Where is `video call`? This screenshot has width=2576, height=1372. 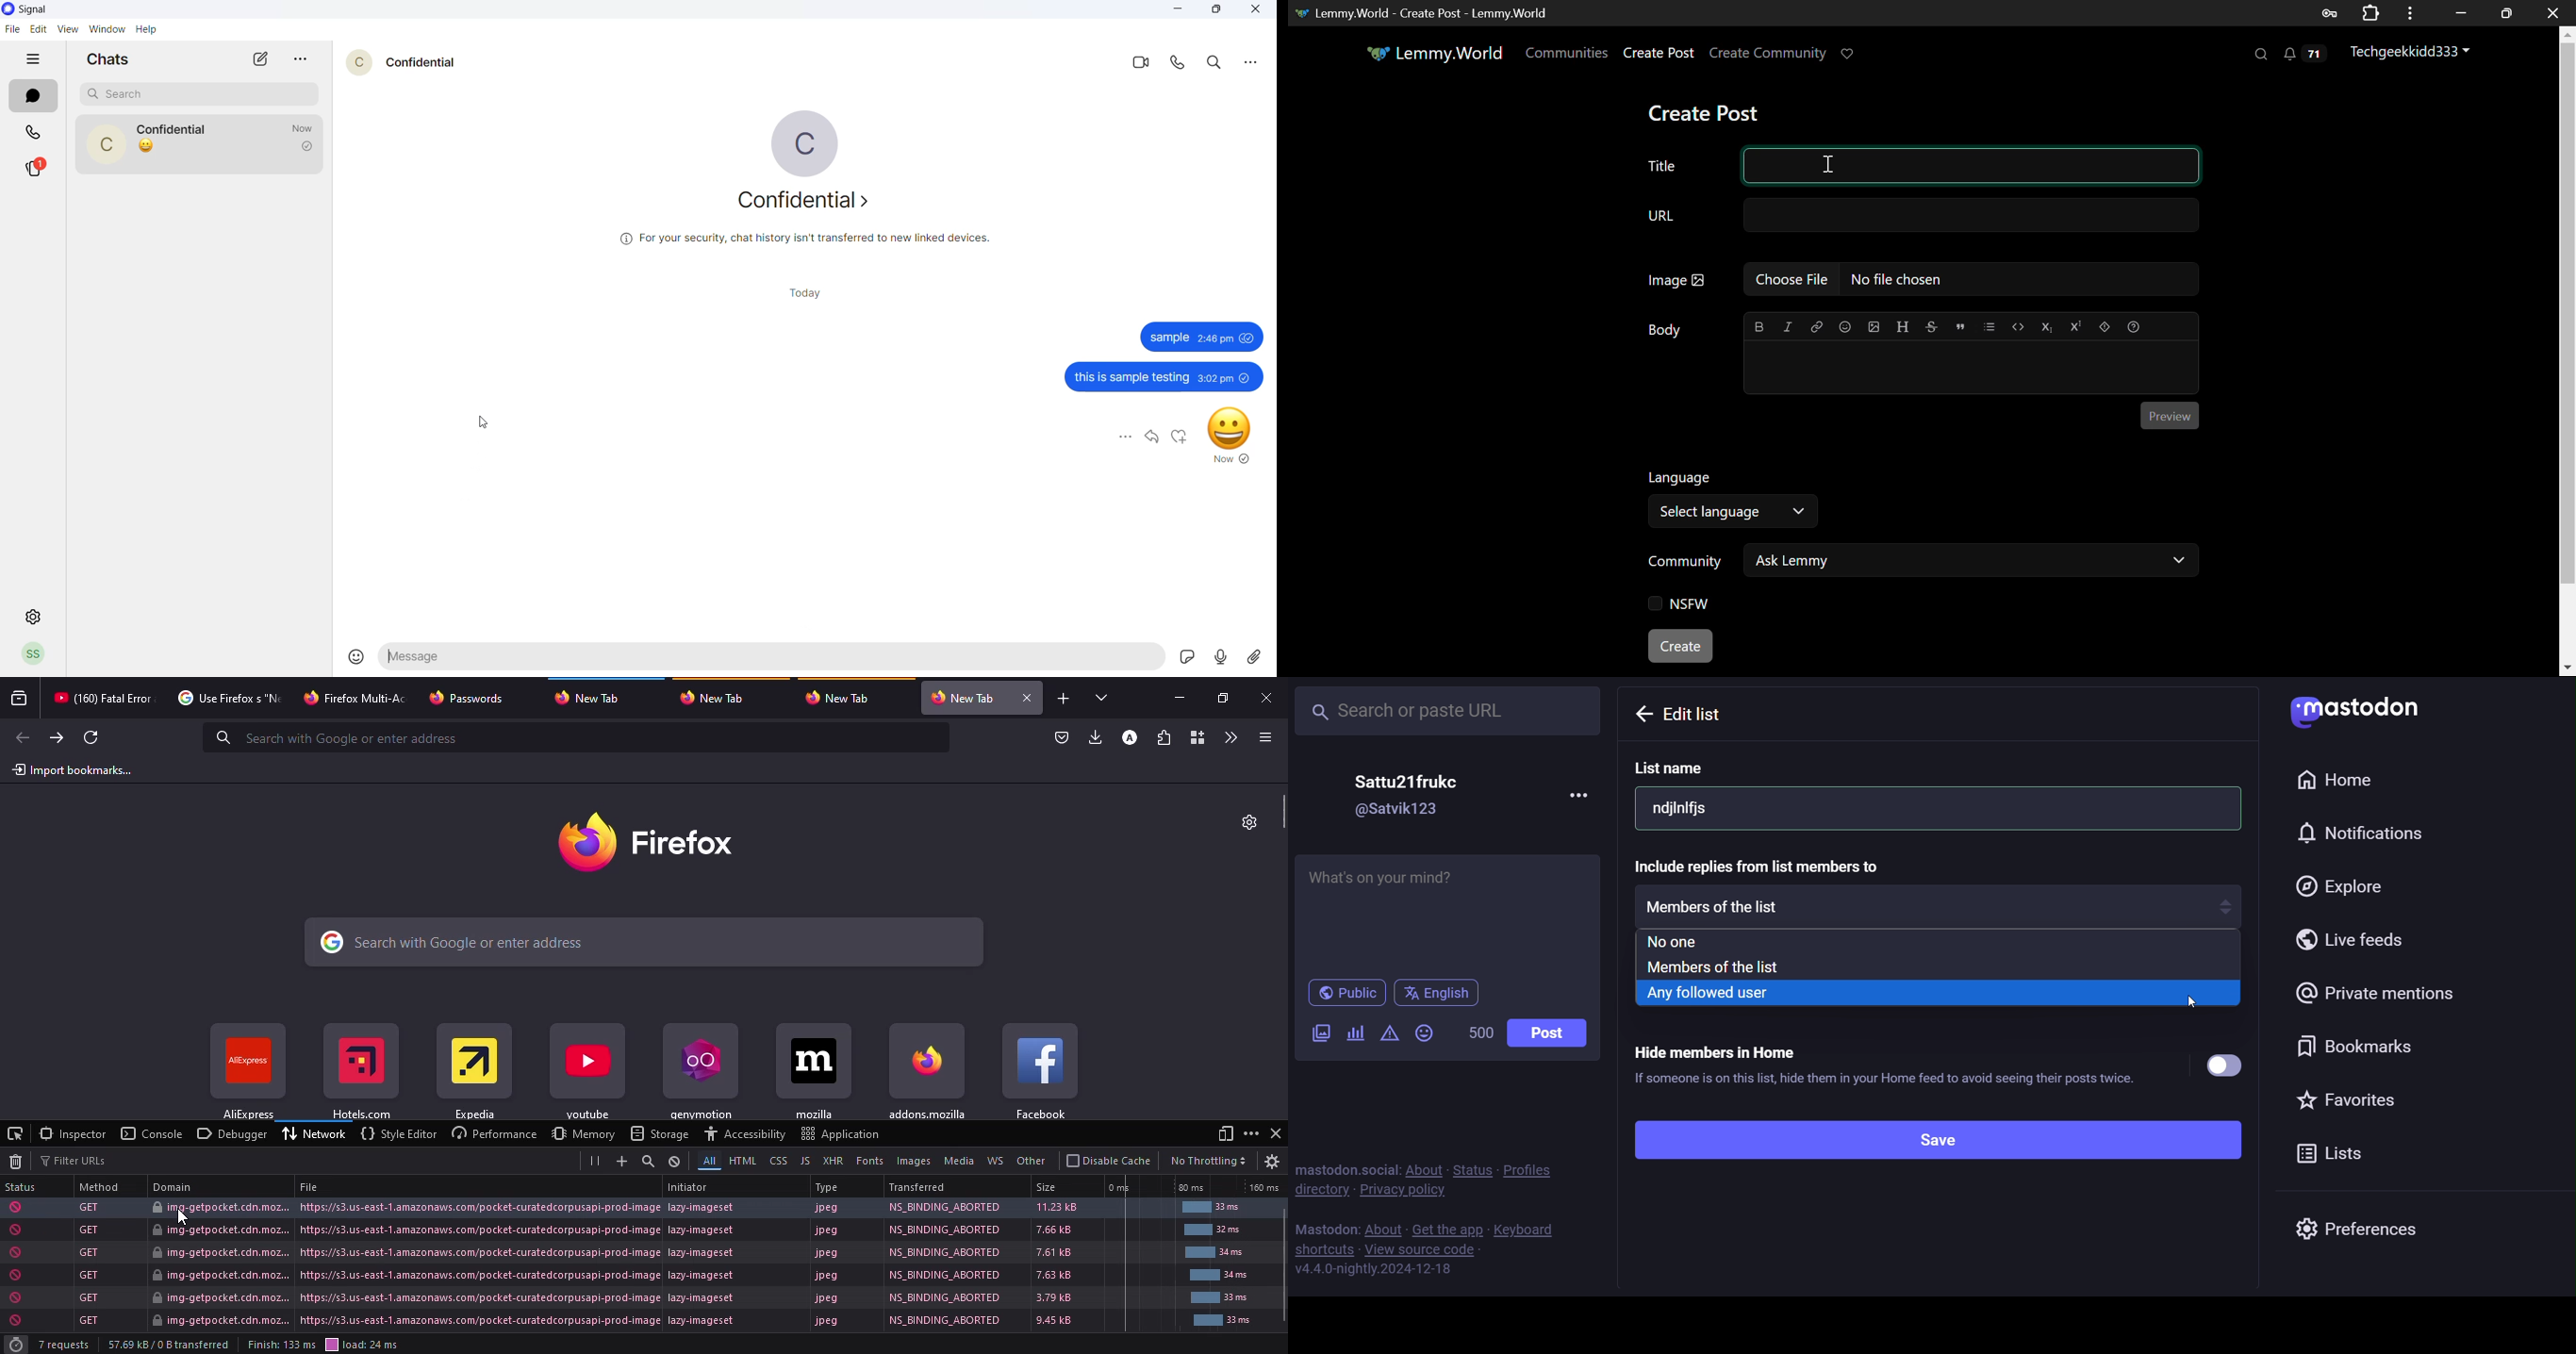
video call is located at coordinates (1140, 65).